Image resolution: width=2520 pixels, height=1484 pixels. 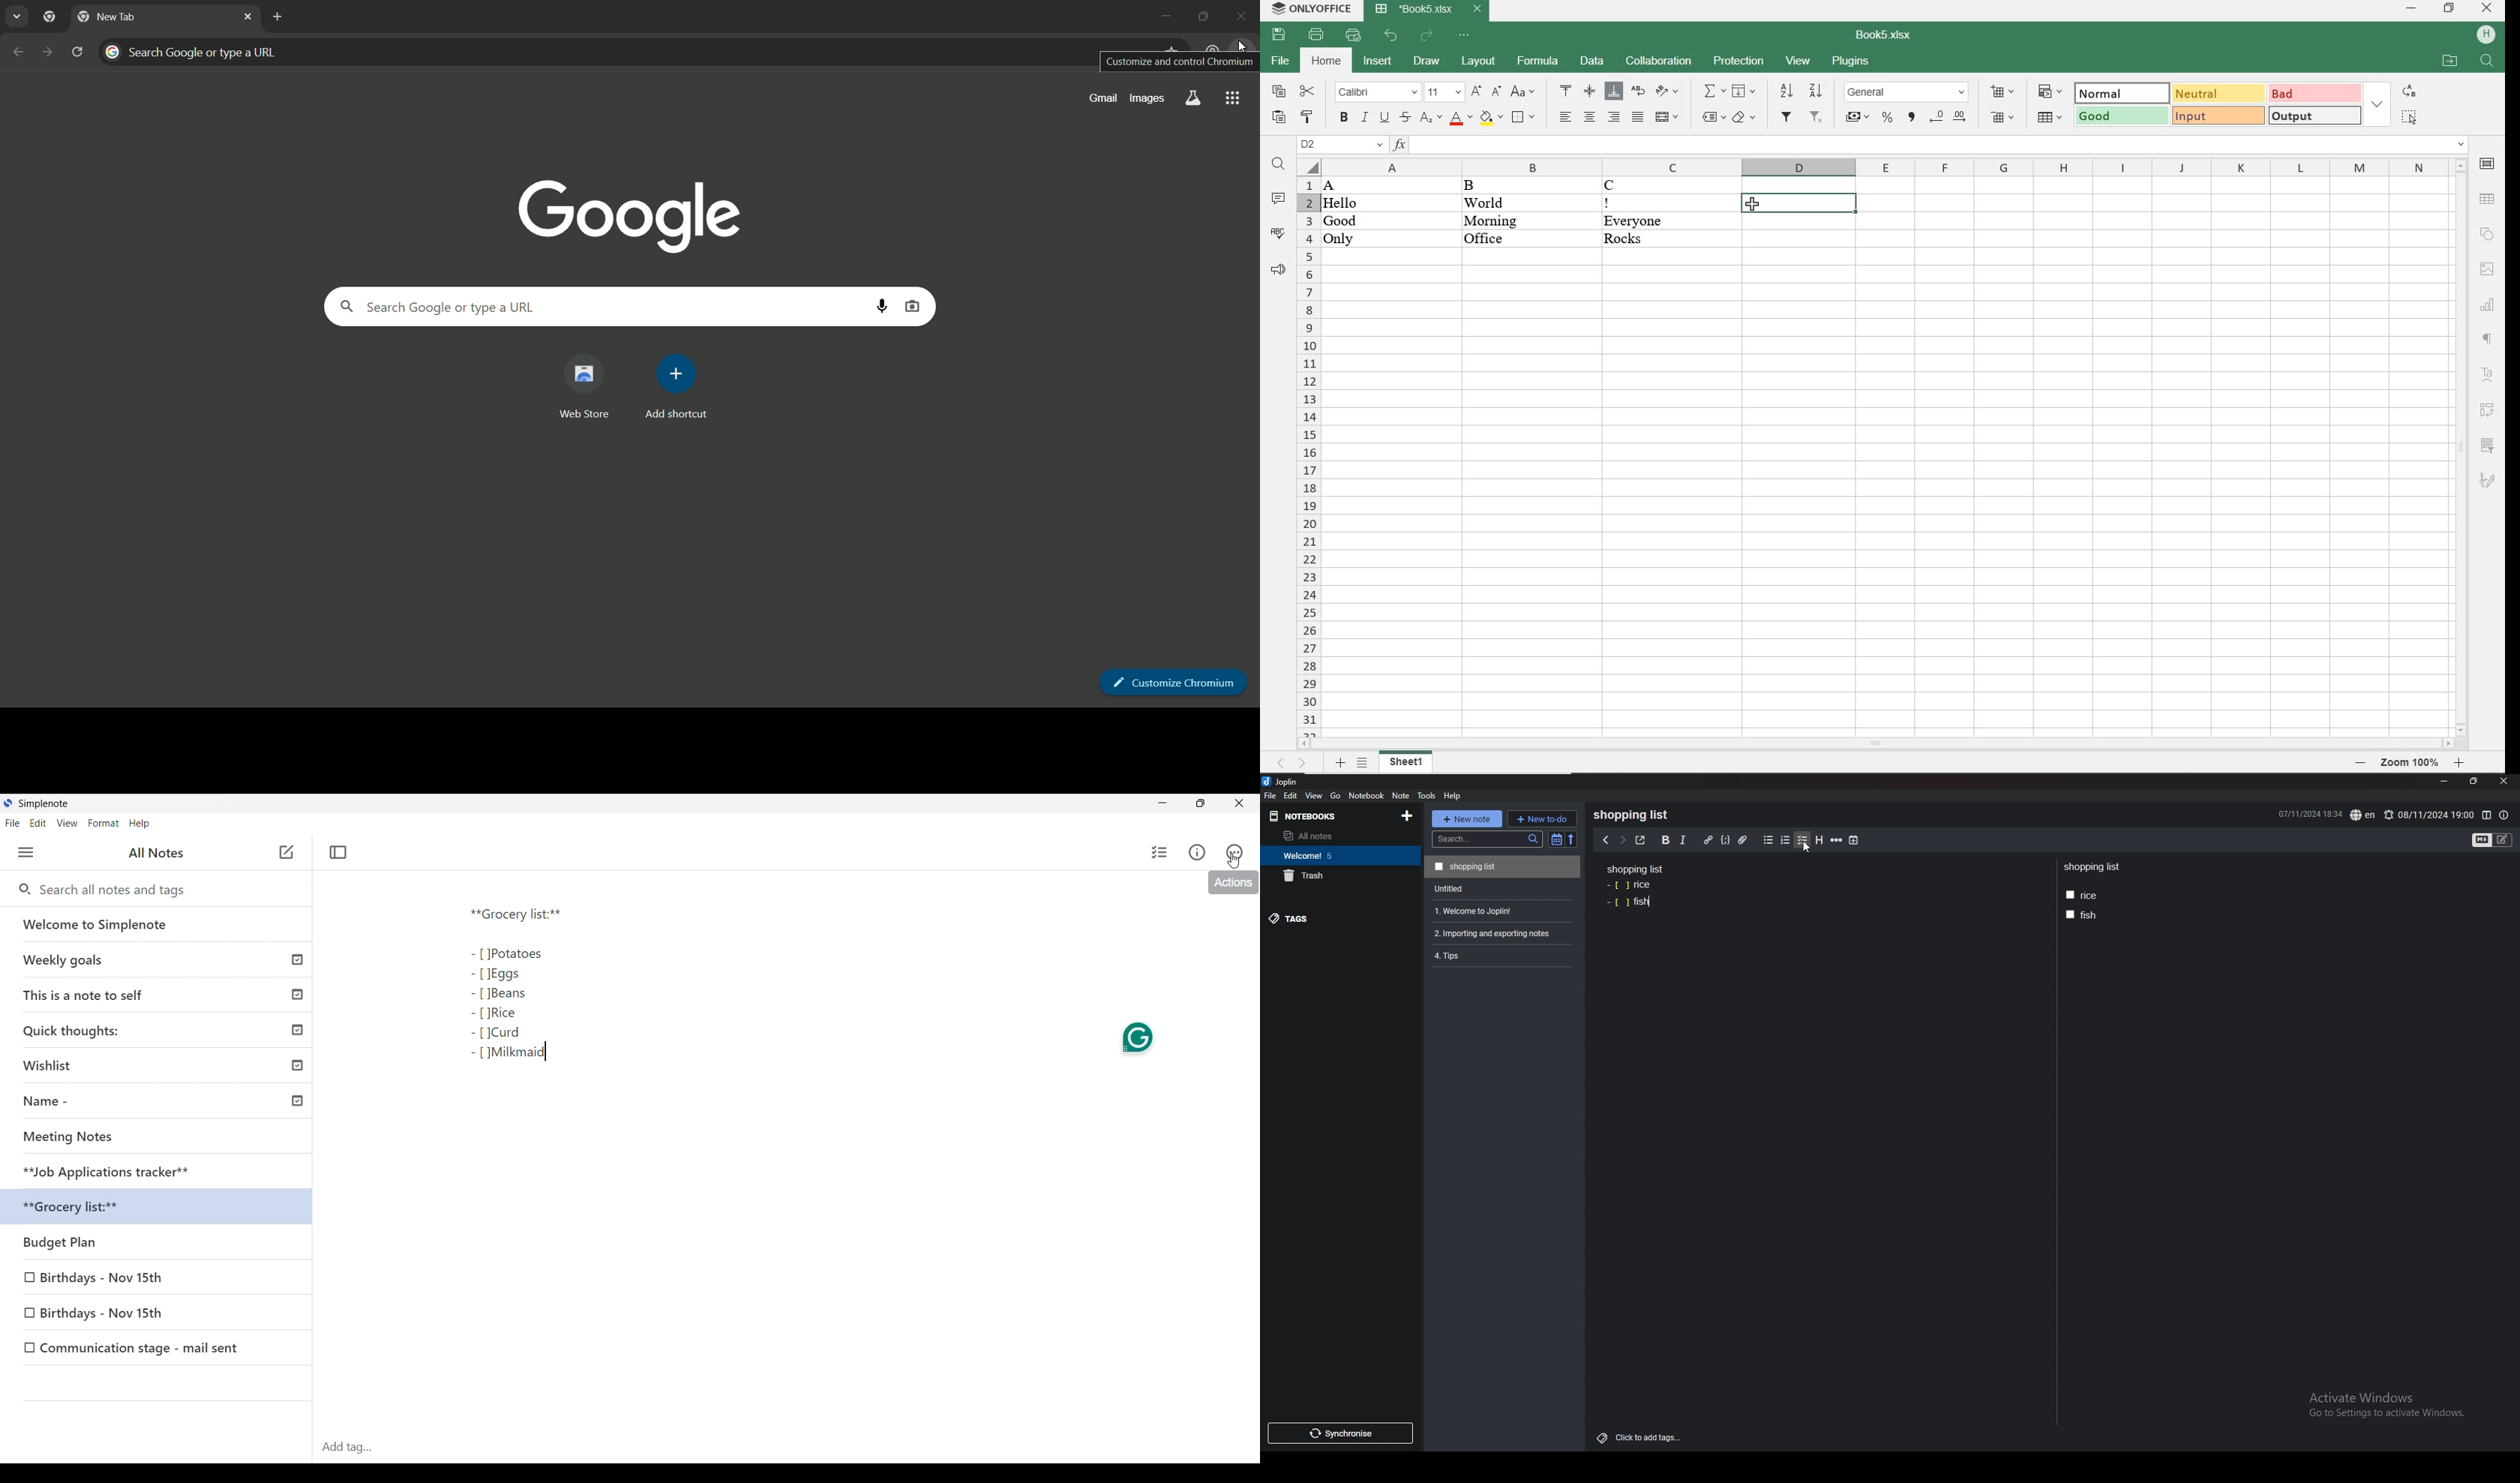 What do you see at coordinates (1567, 92) in the screenshot?
I see `align top` at bounding box center [1567, 92].